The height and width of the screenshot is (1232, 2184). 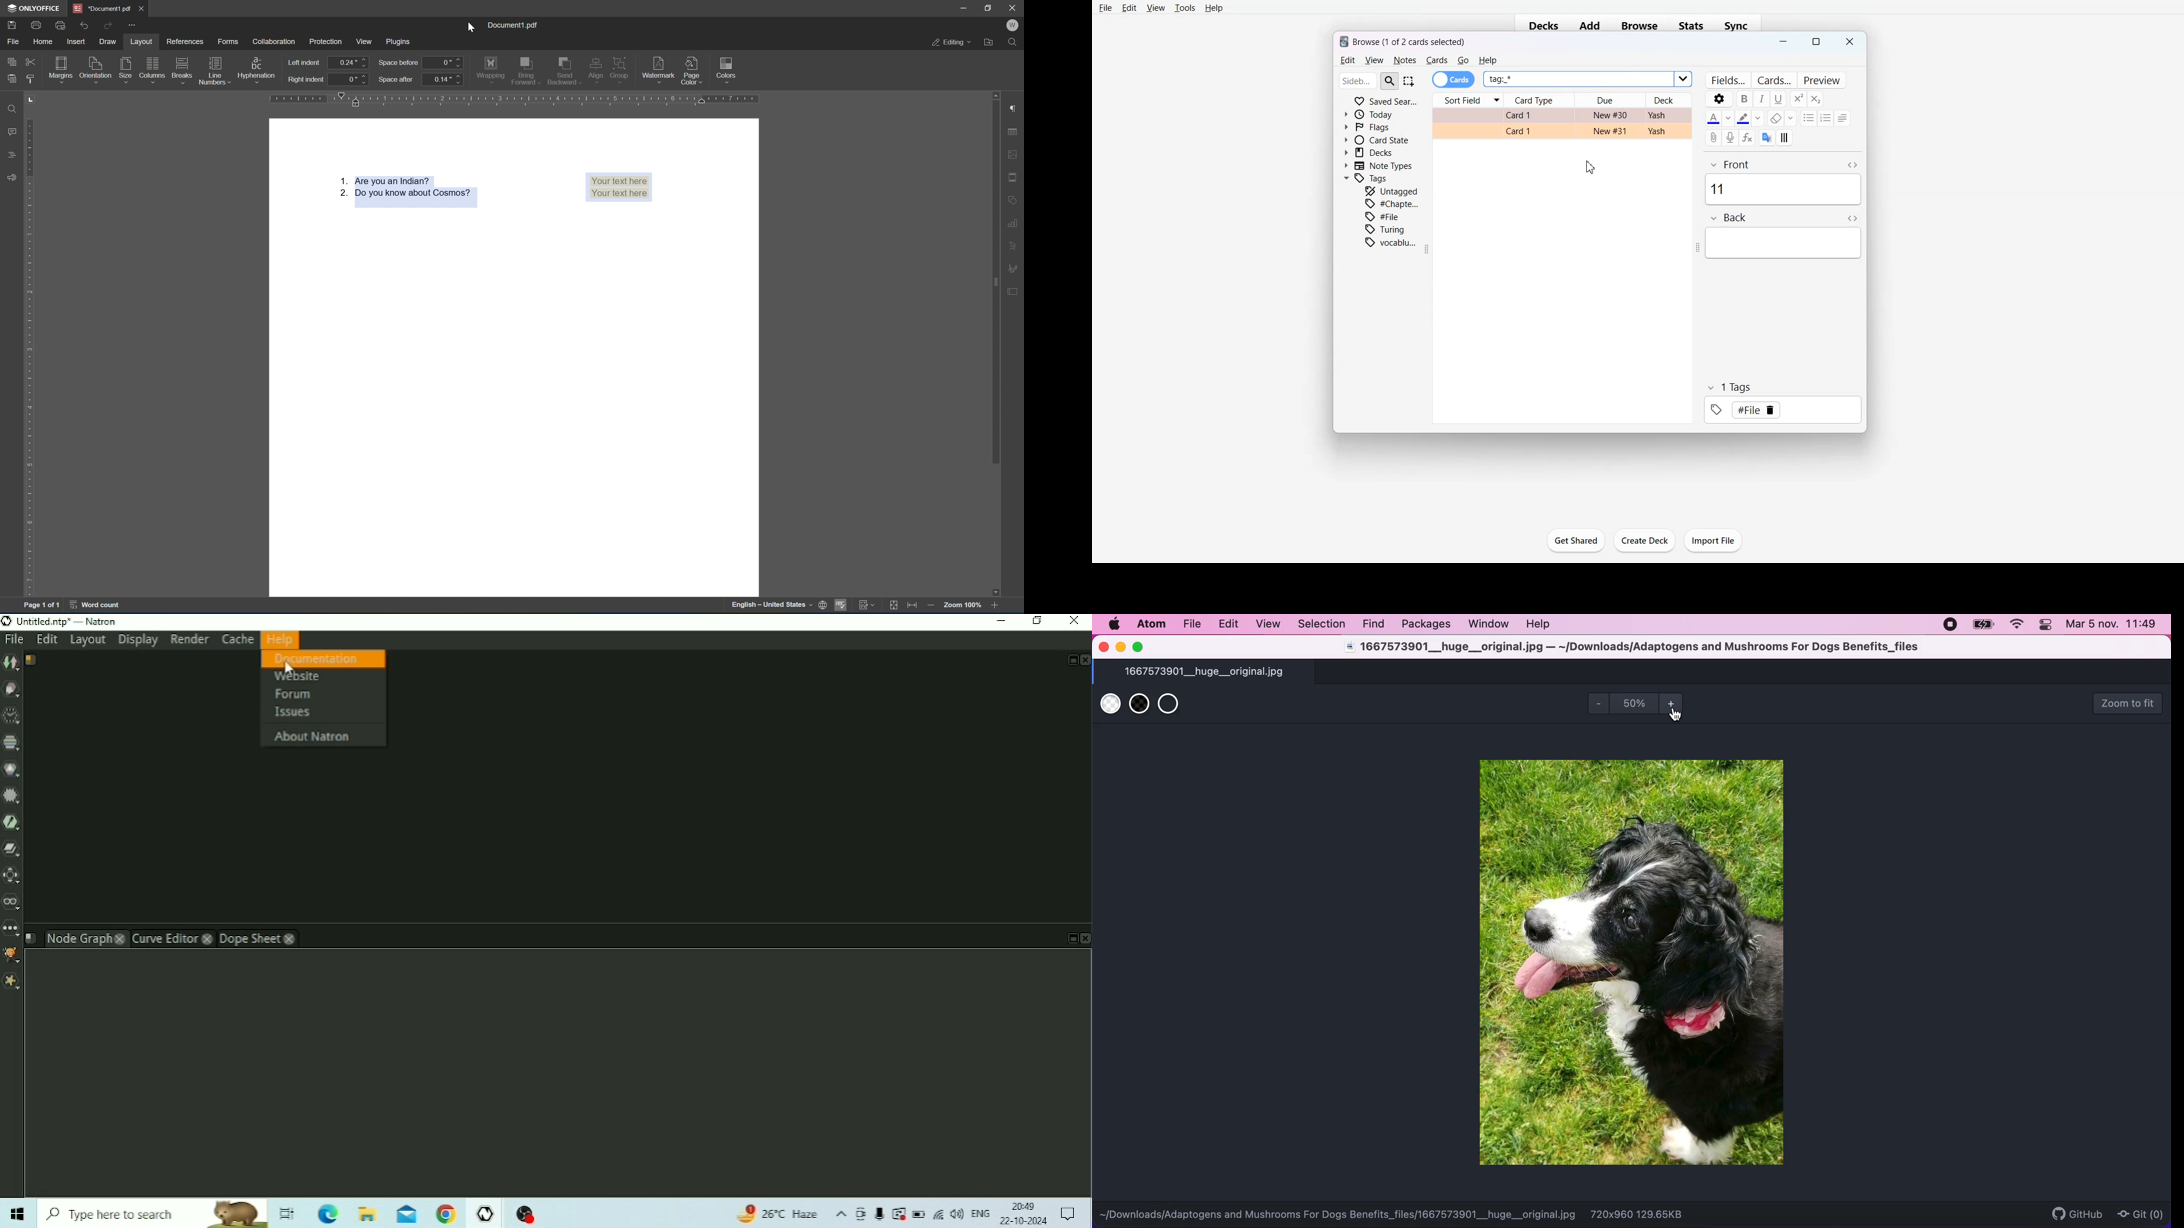 I want to click on 0.24, so click(x=349, y=62).